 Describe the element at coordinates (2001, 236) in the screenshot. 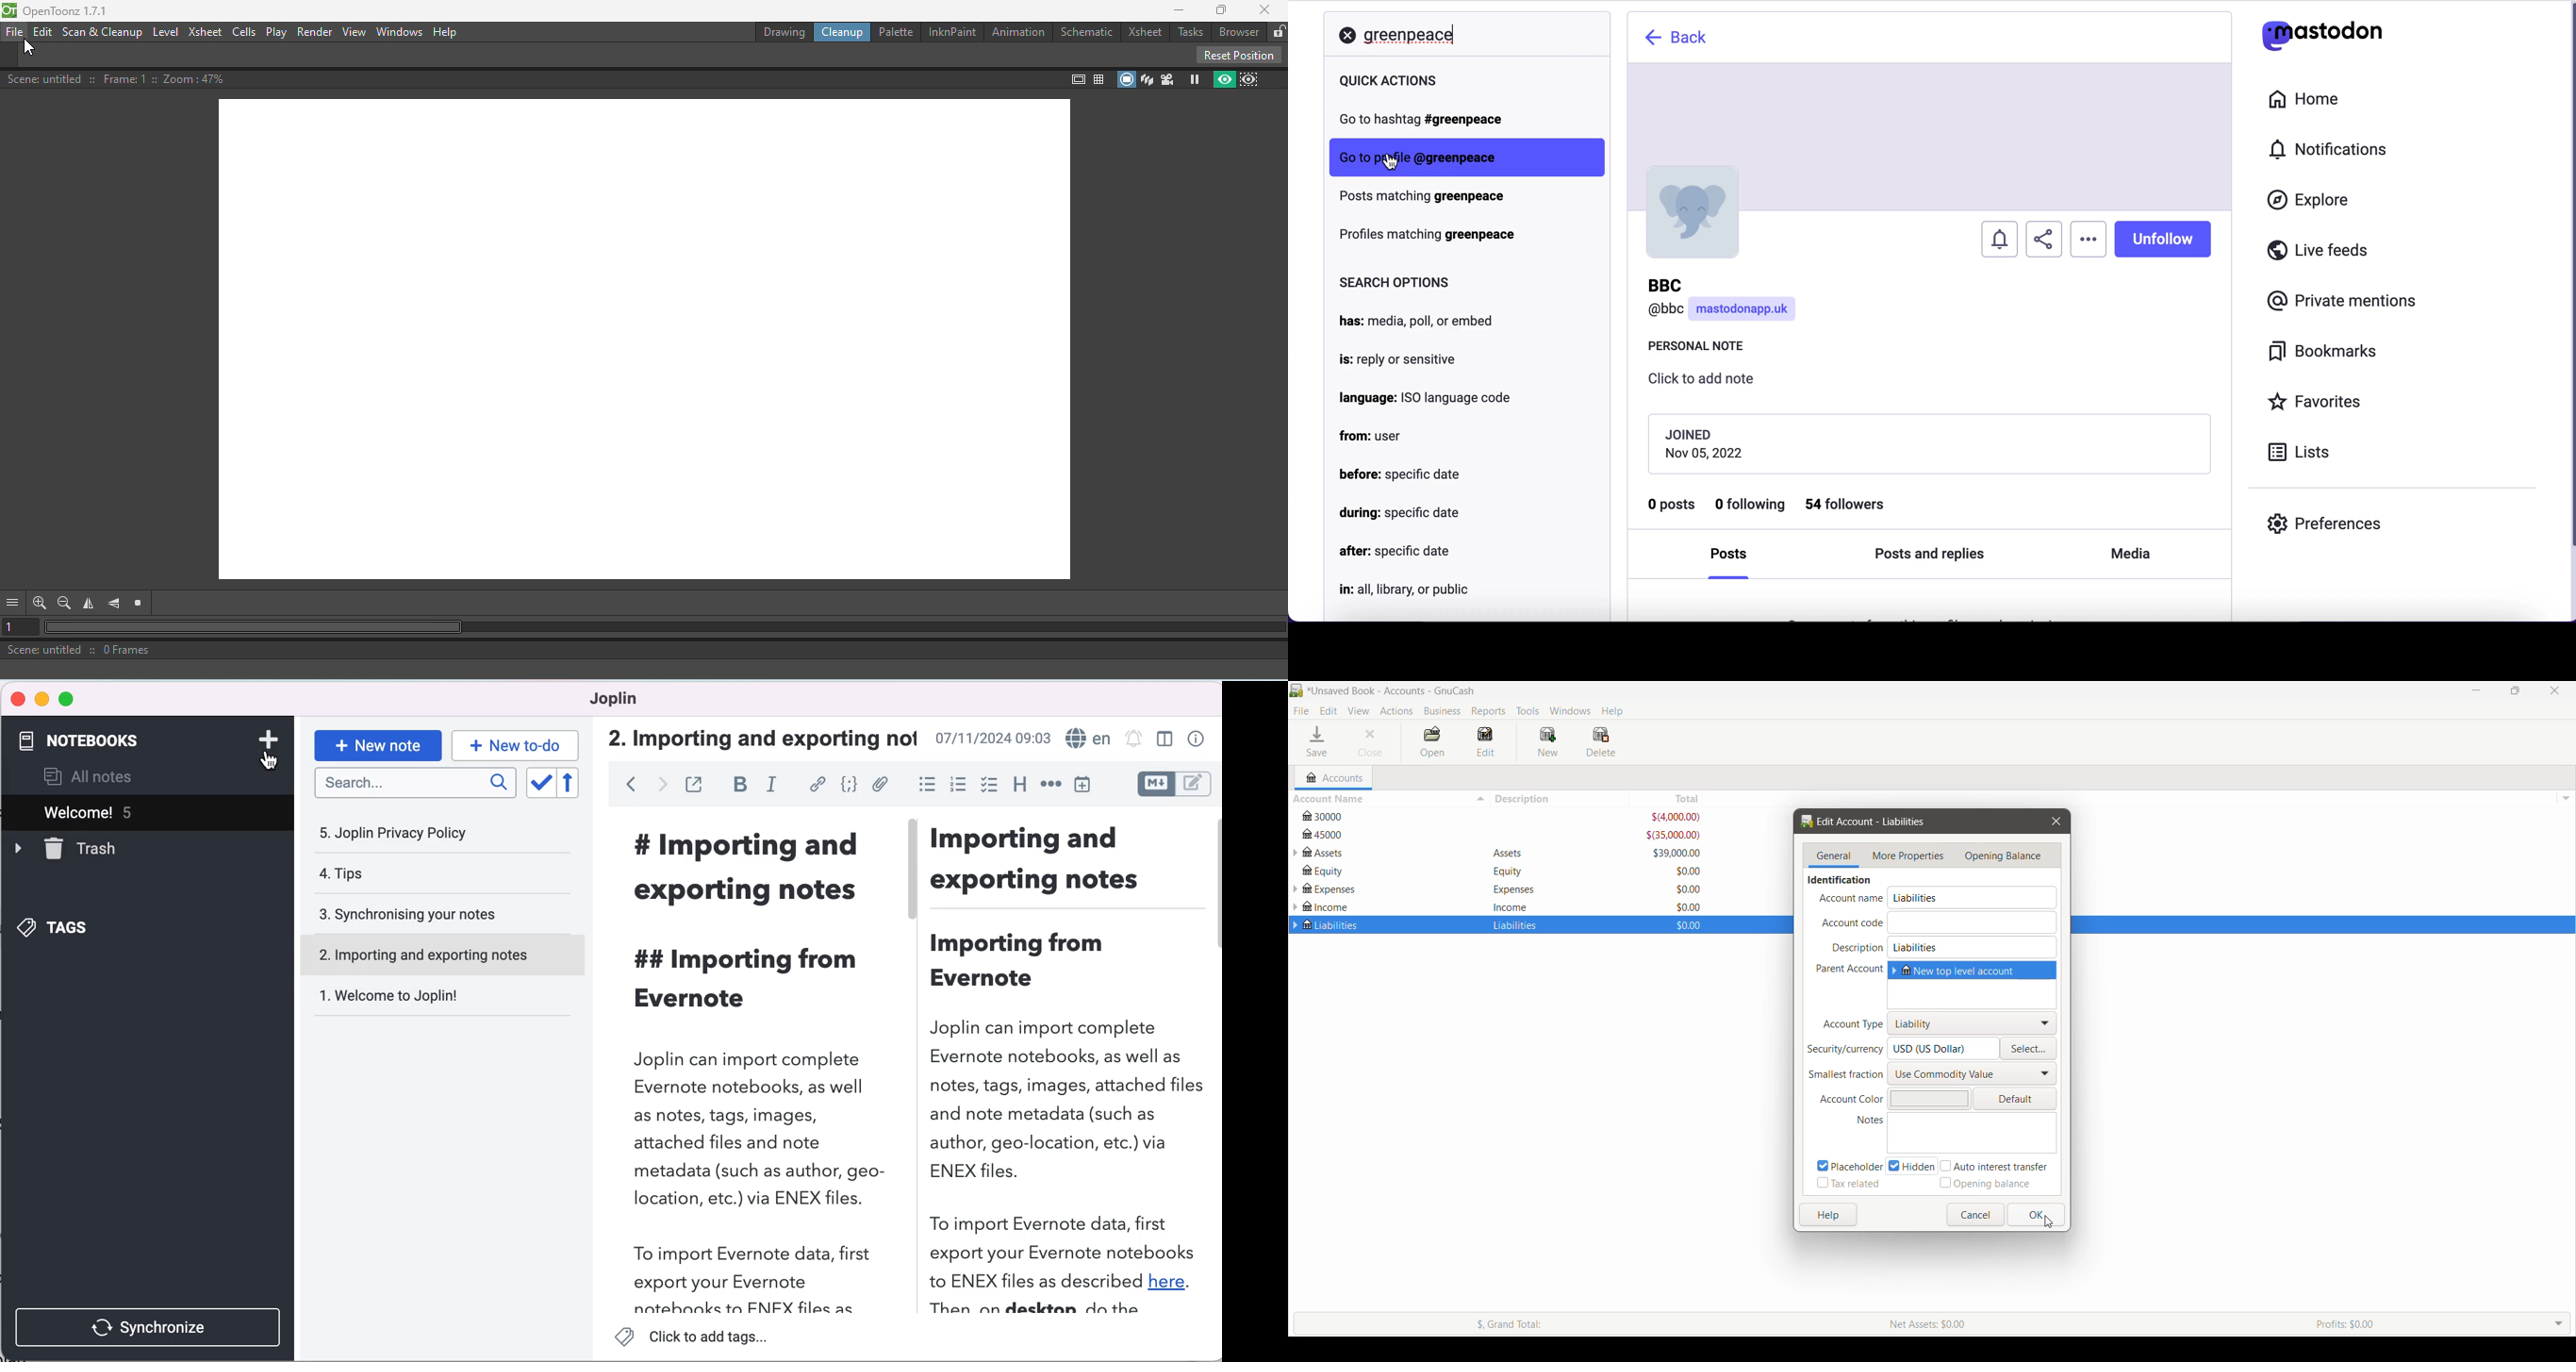

I see `turn notifications on` at that location.